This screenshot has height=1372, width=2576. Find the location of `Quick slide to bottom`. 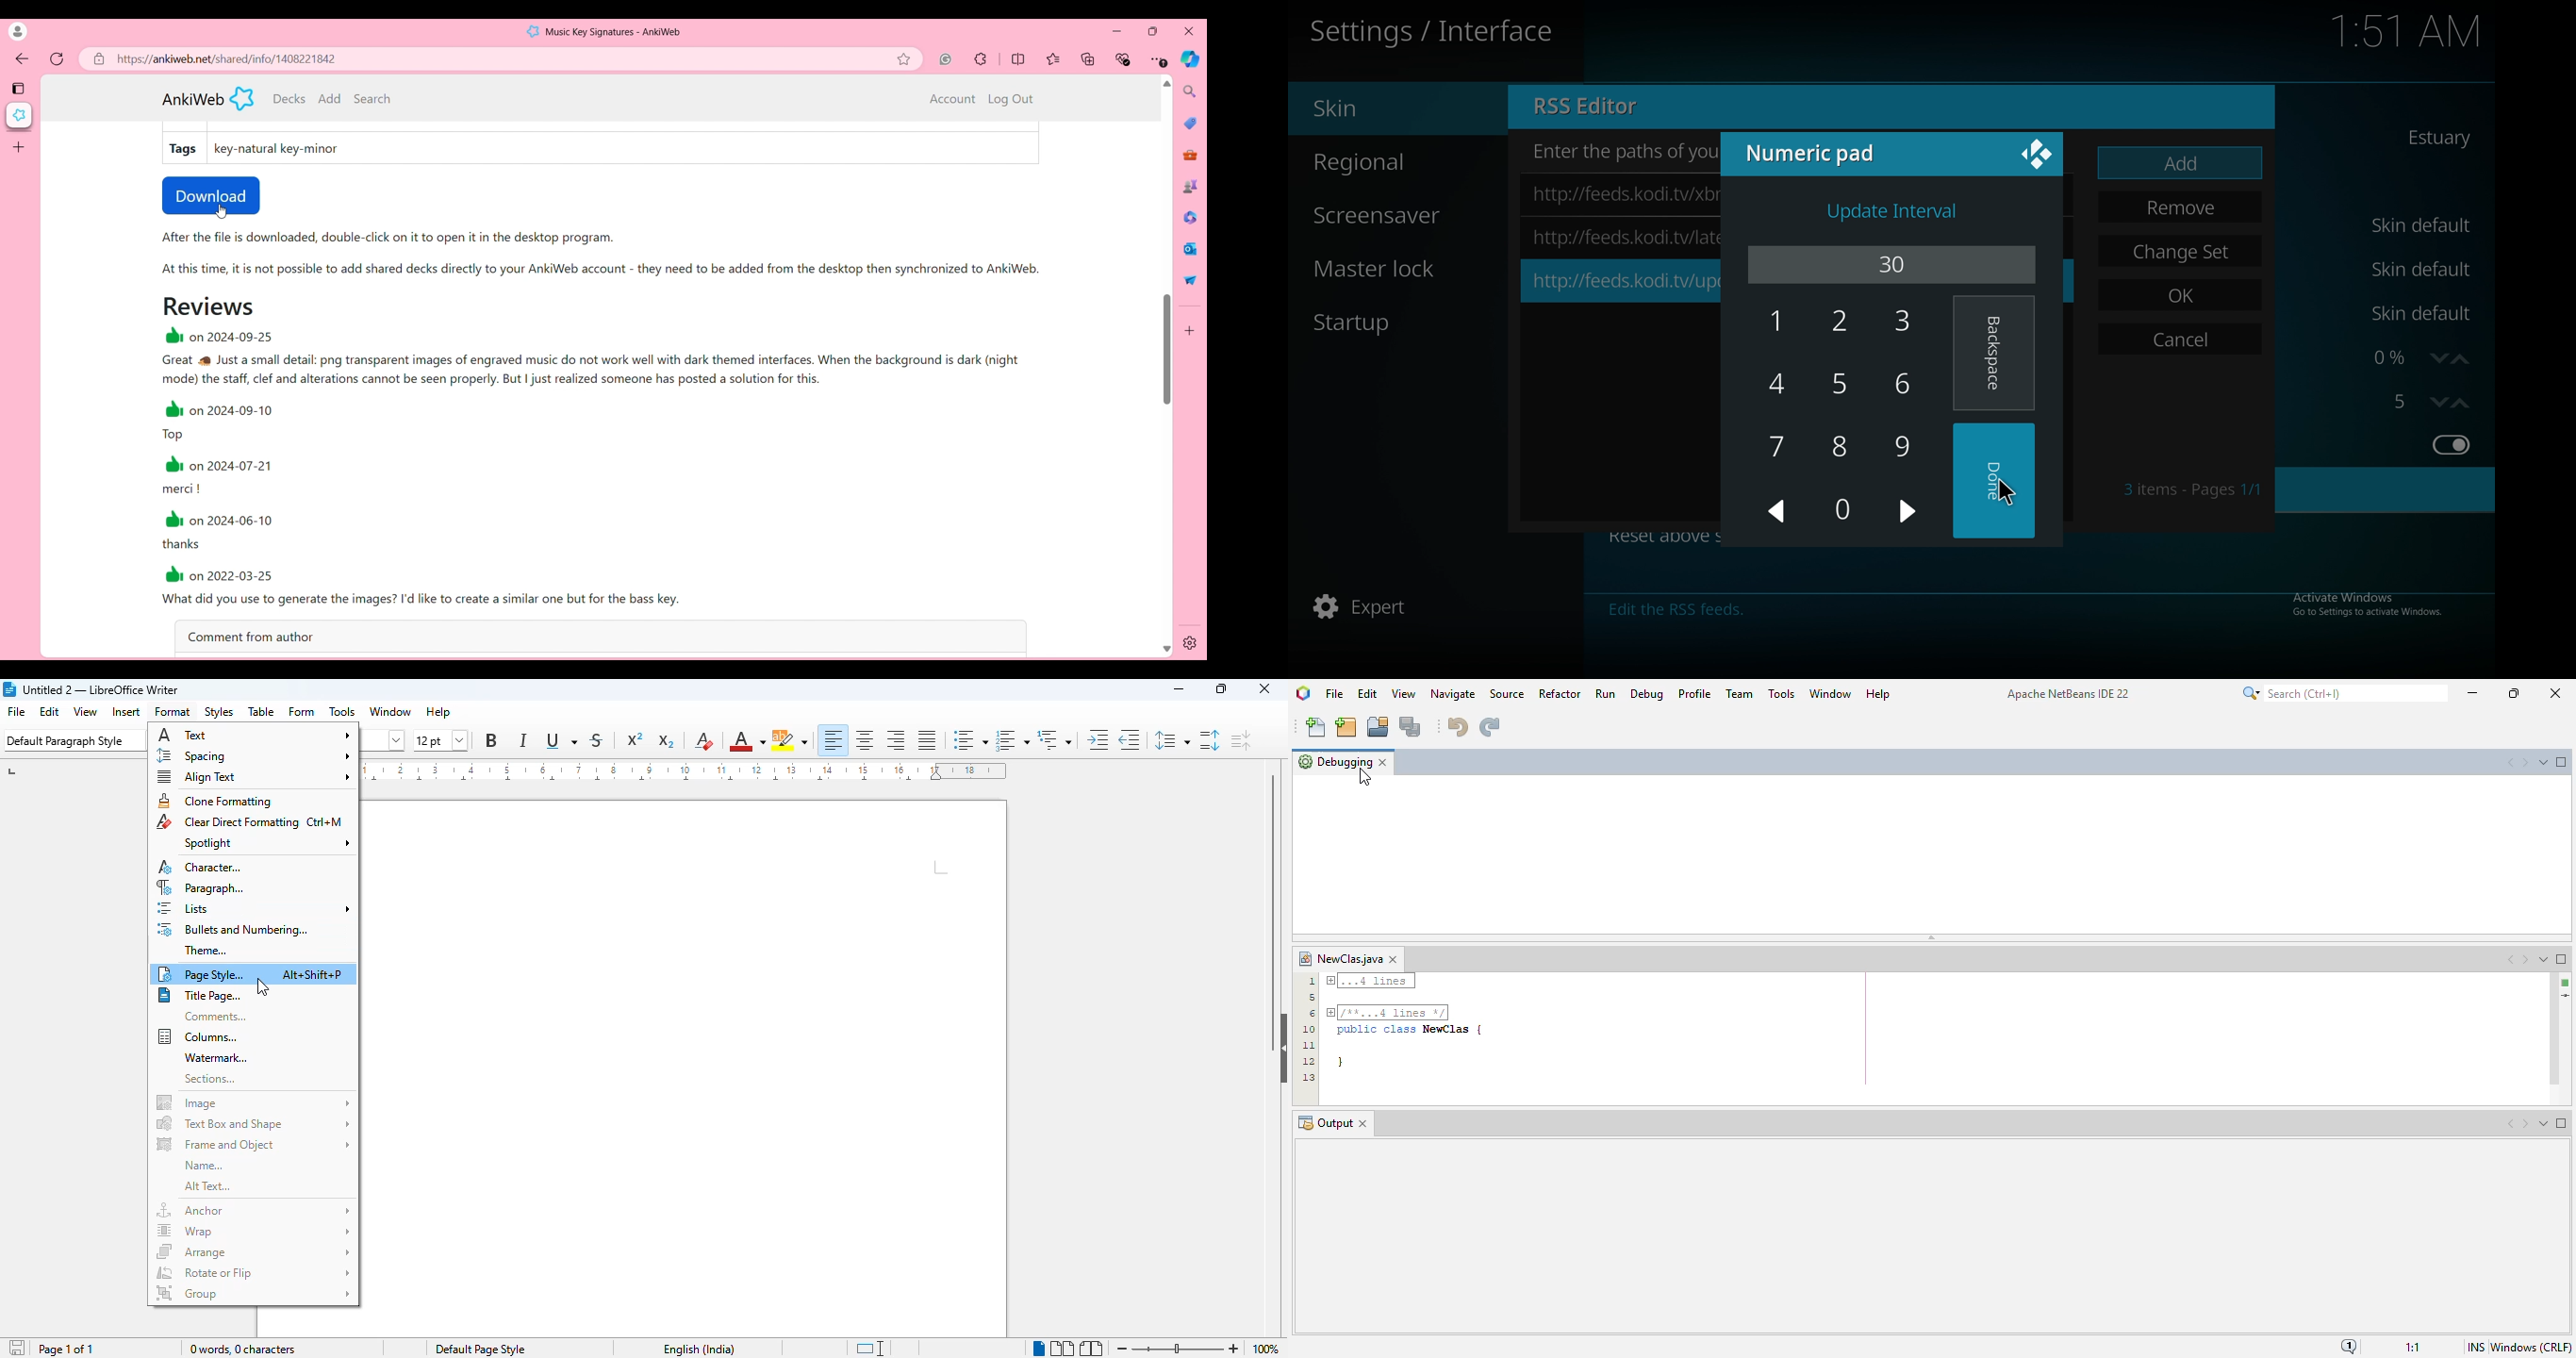

Quick slide to bottom is located at coordinates (1167, 649).